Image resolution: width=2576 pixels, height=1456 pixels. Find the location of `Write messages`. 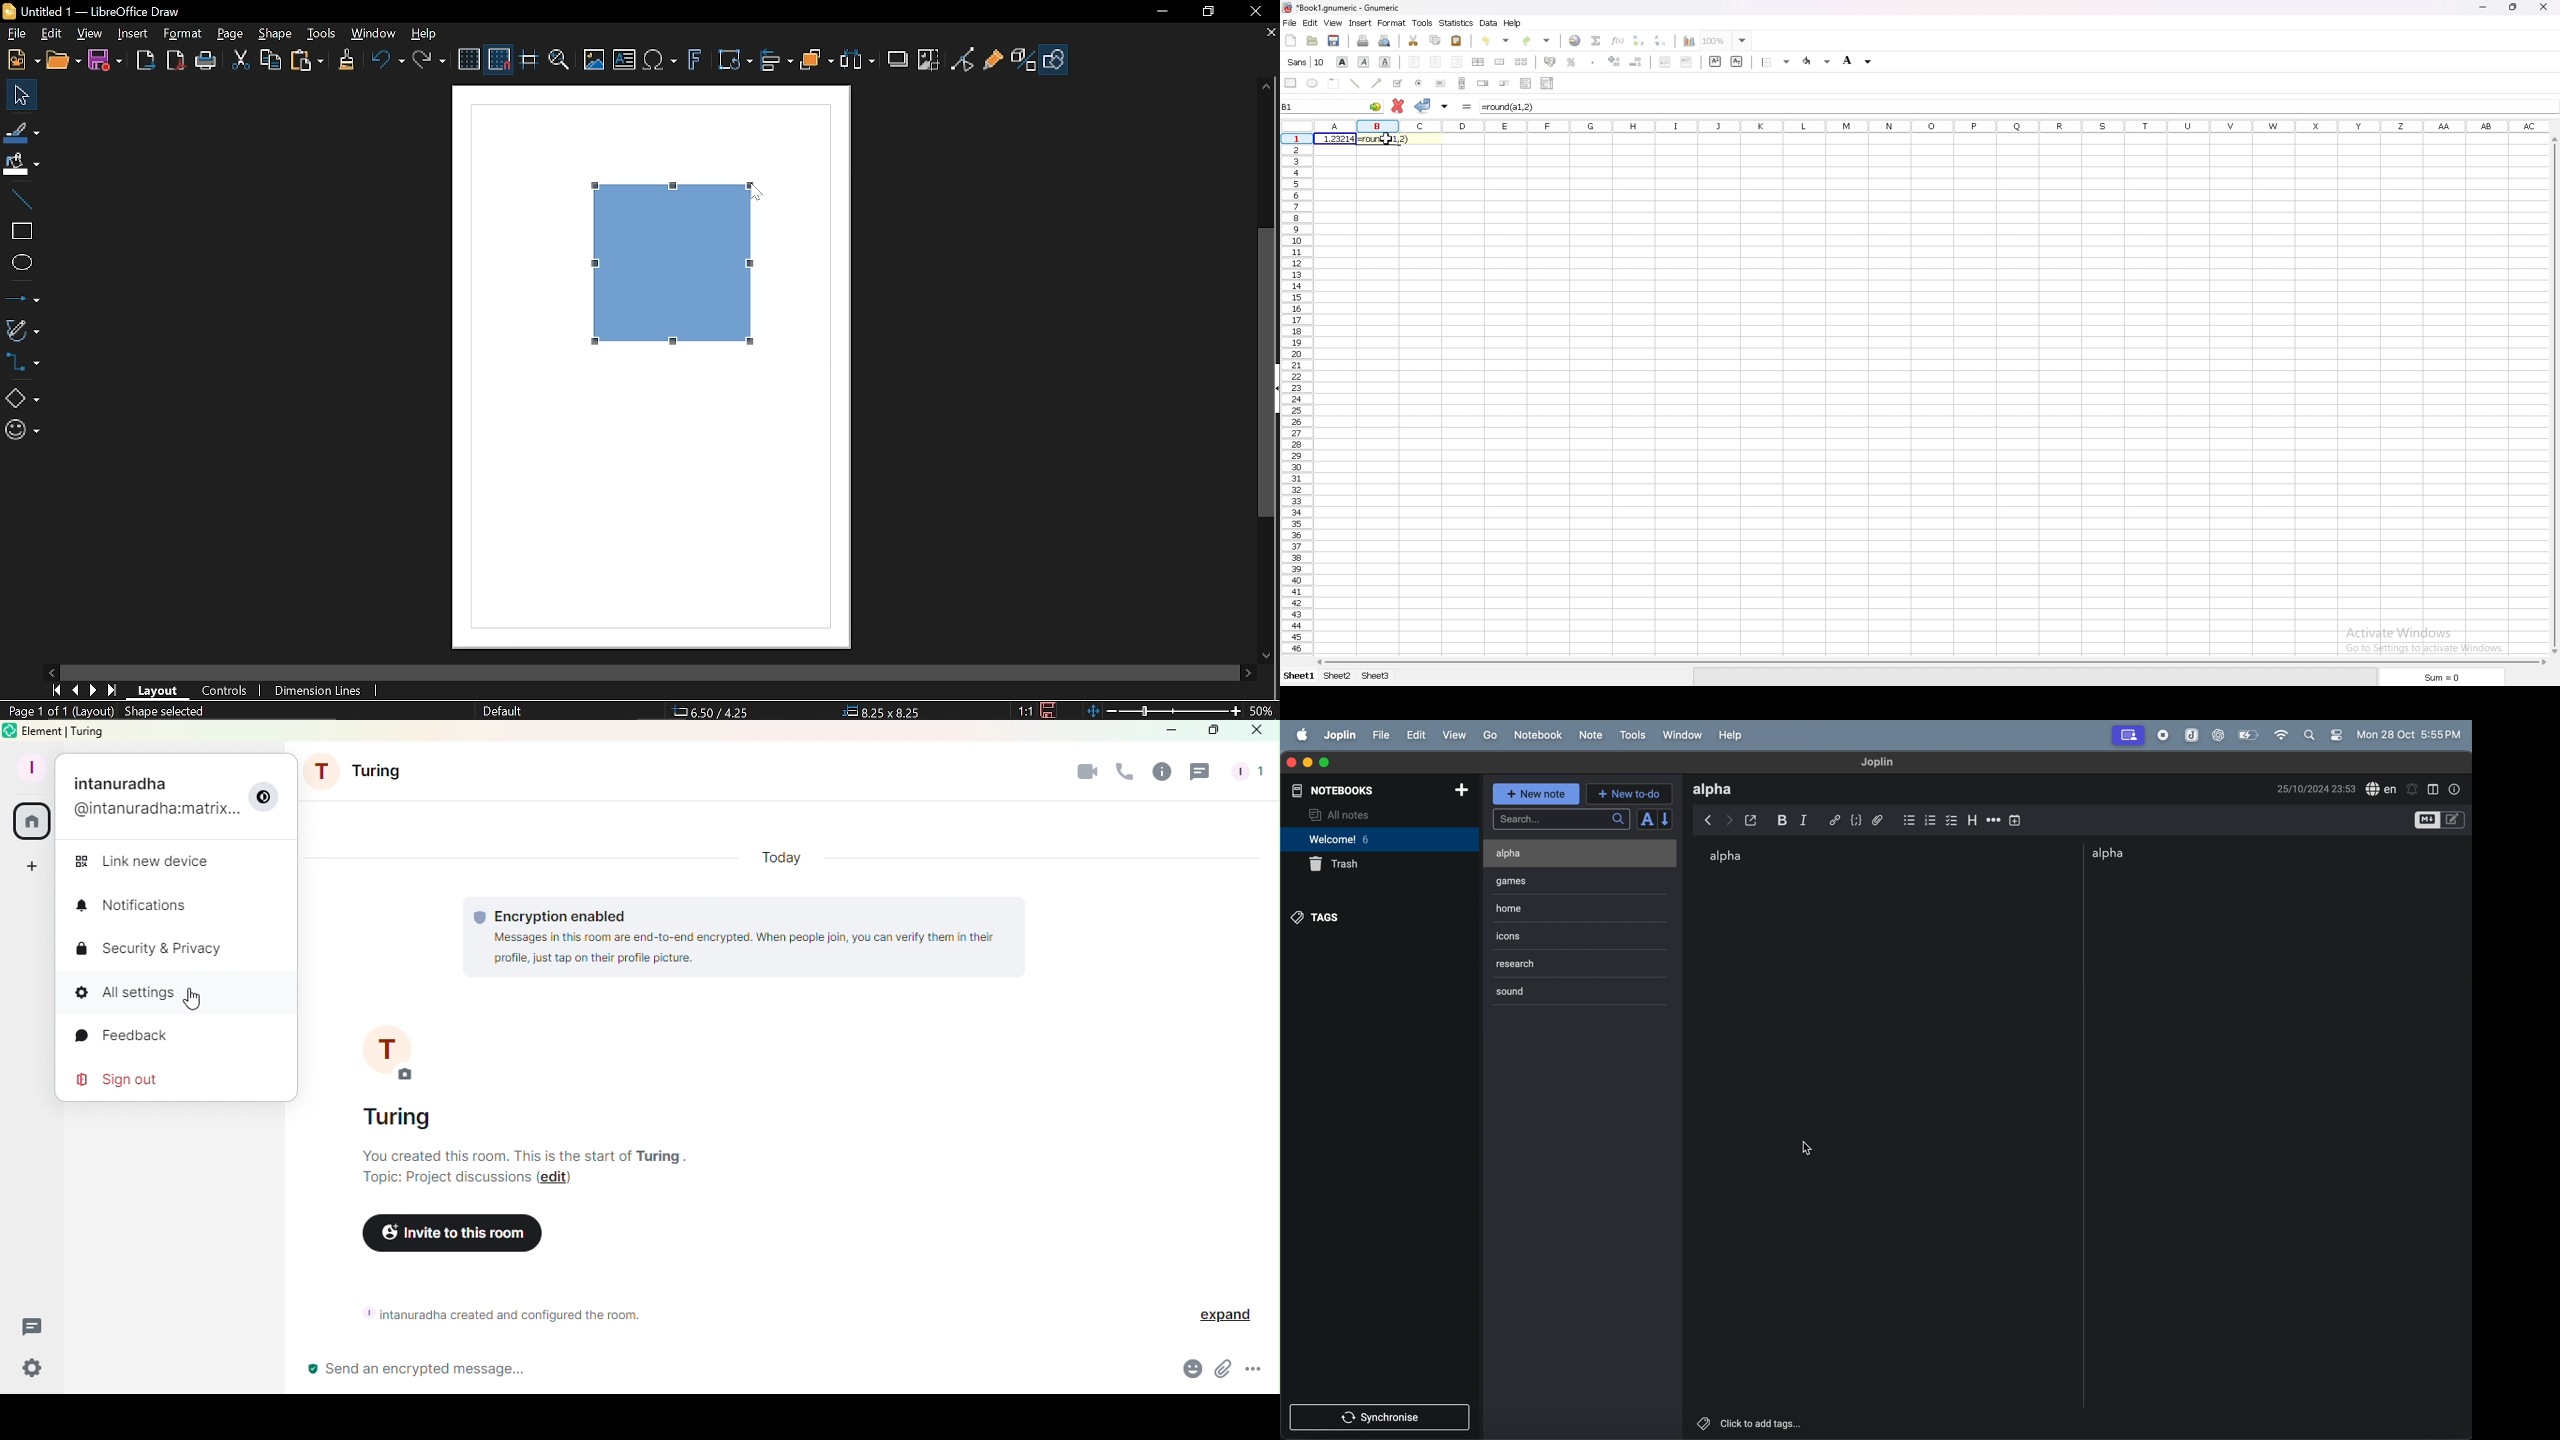

Write messages is located at coordinates (703, 1370).